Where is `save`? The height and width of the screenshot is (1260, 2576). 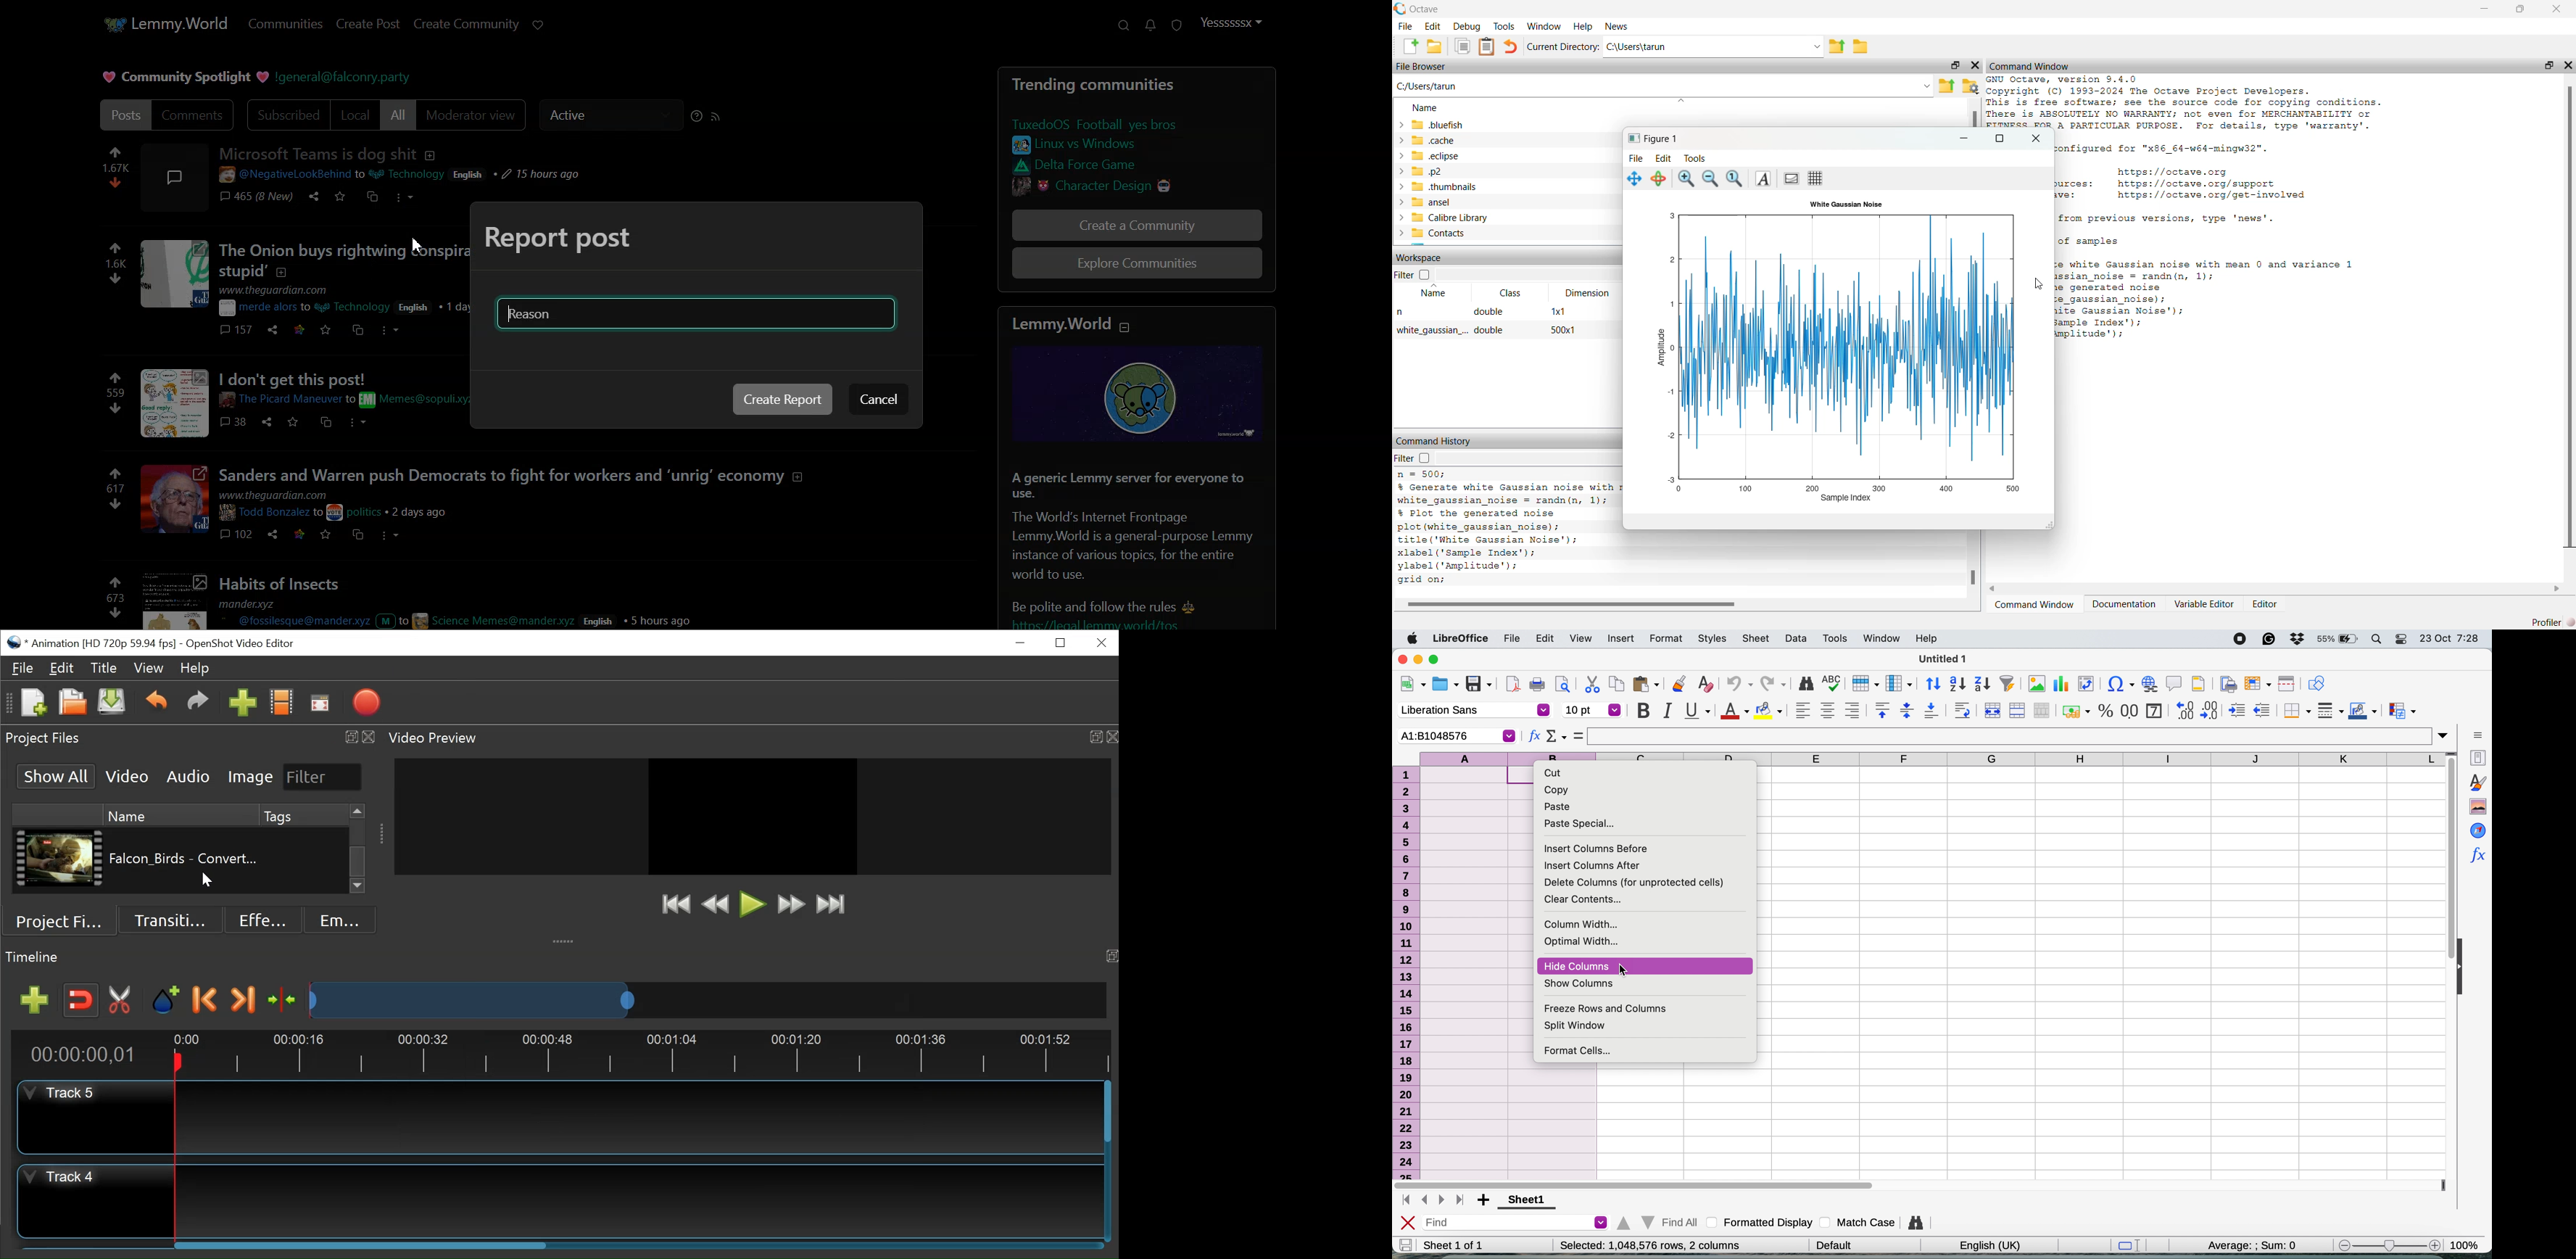
save is located at coordinates (1480, 683).